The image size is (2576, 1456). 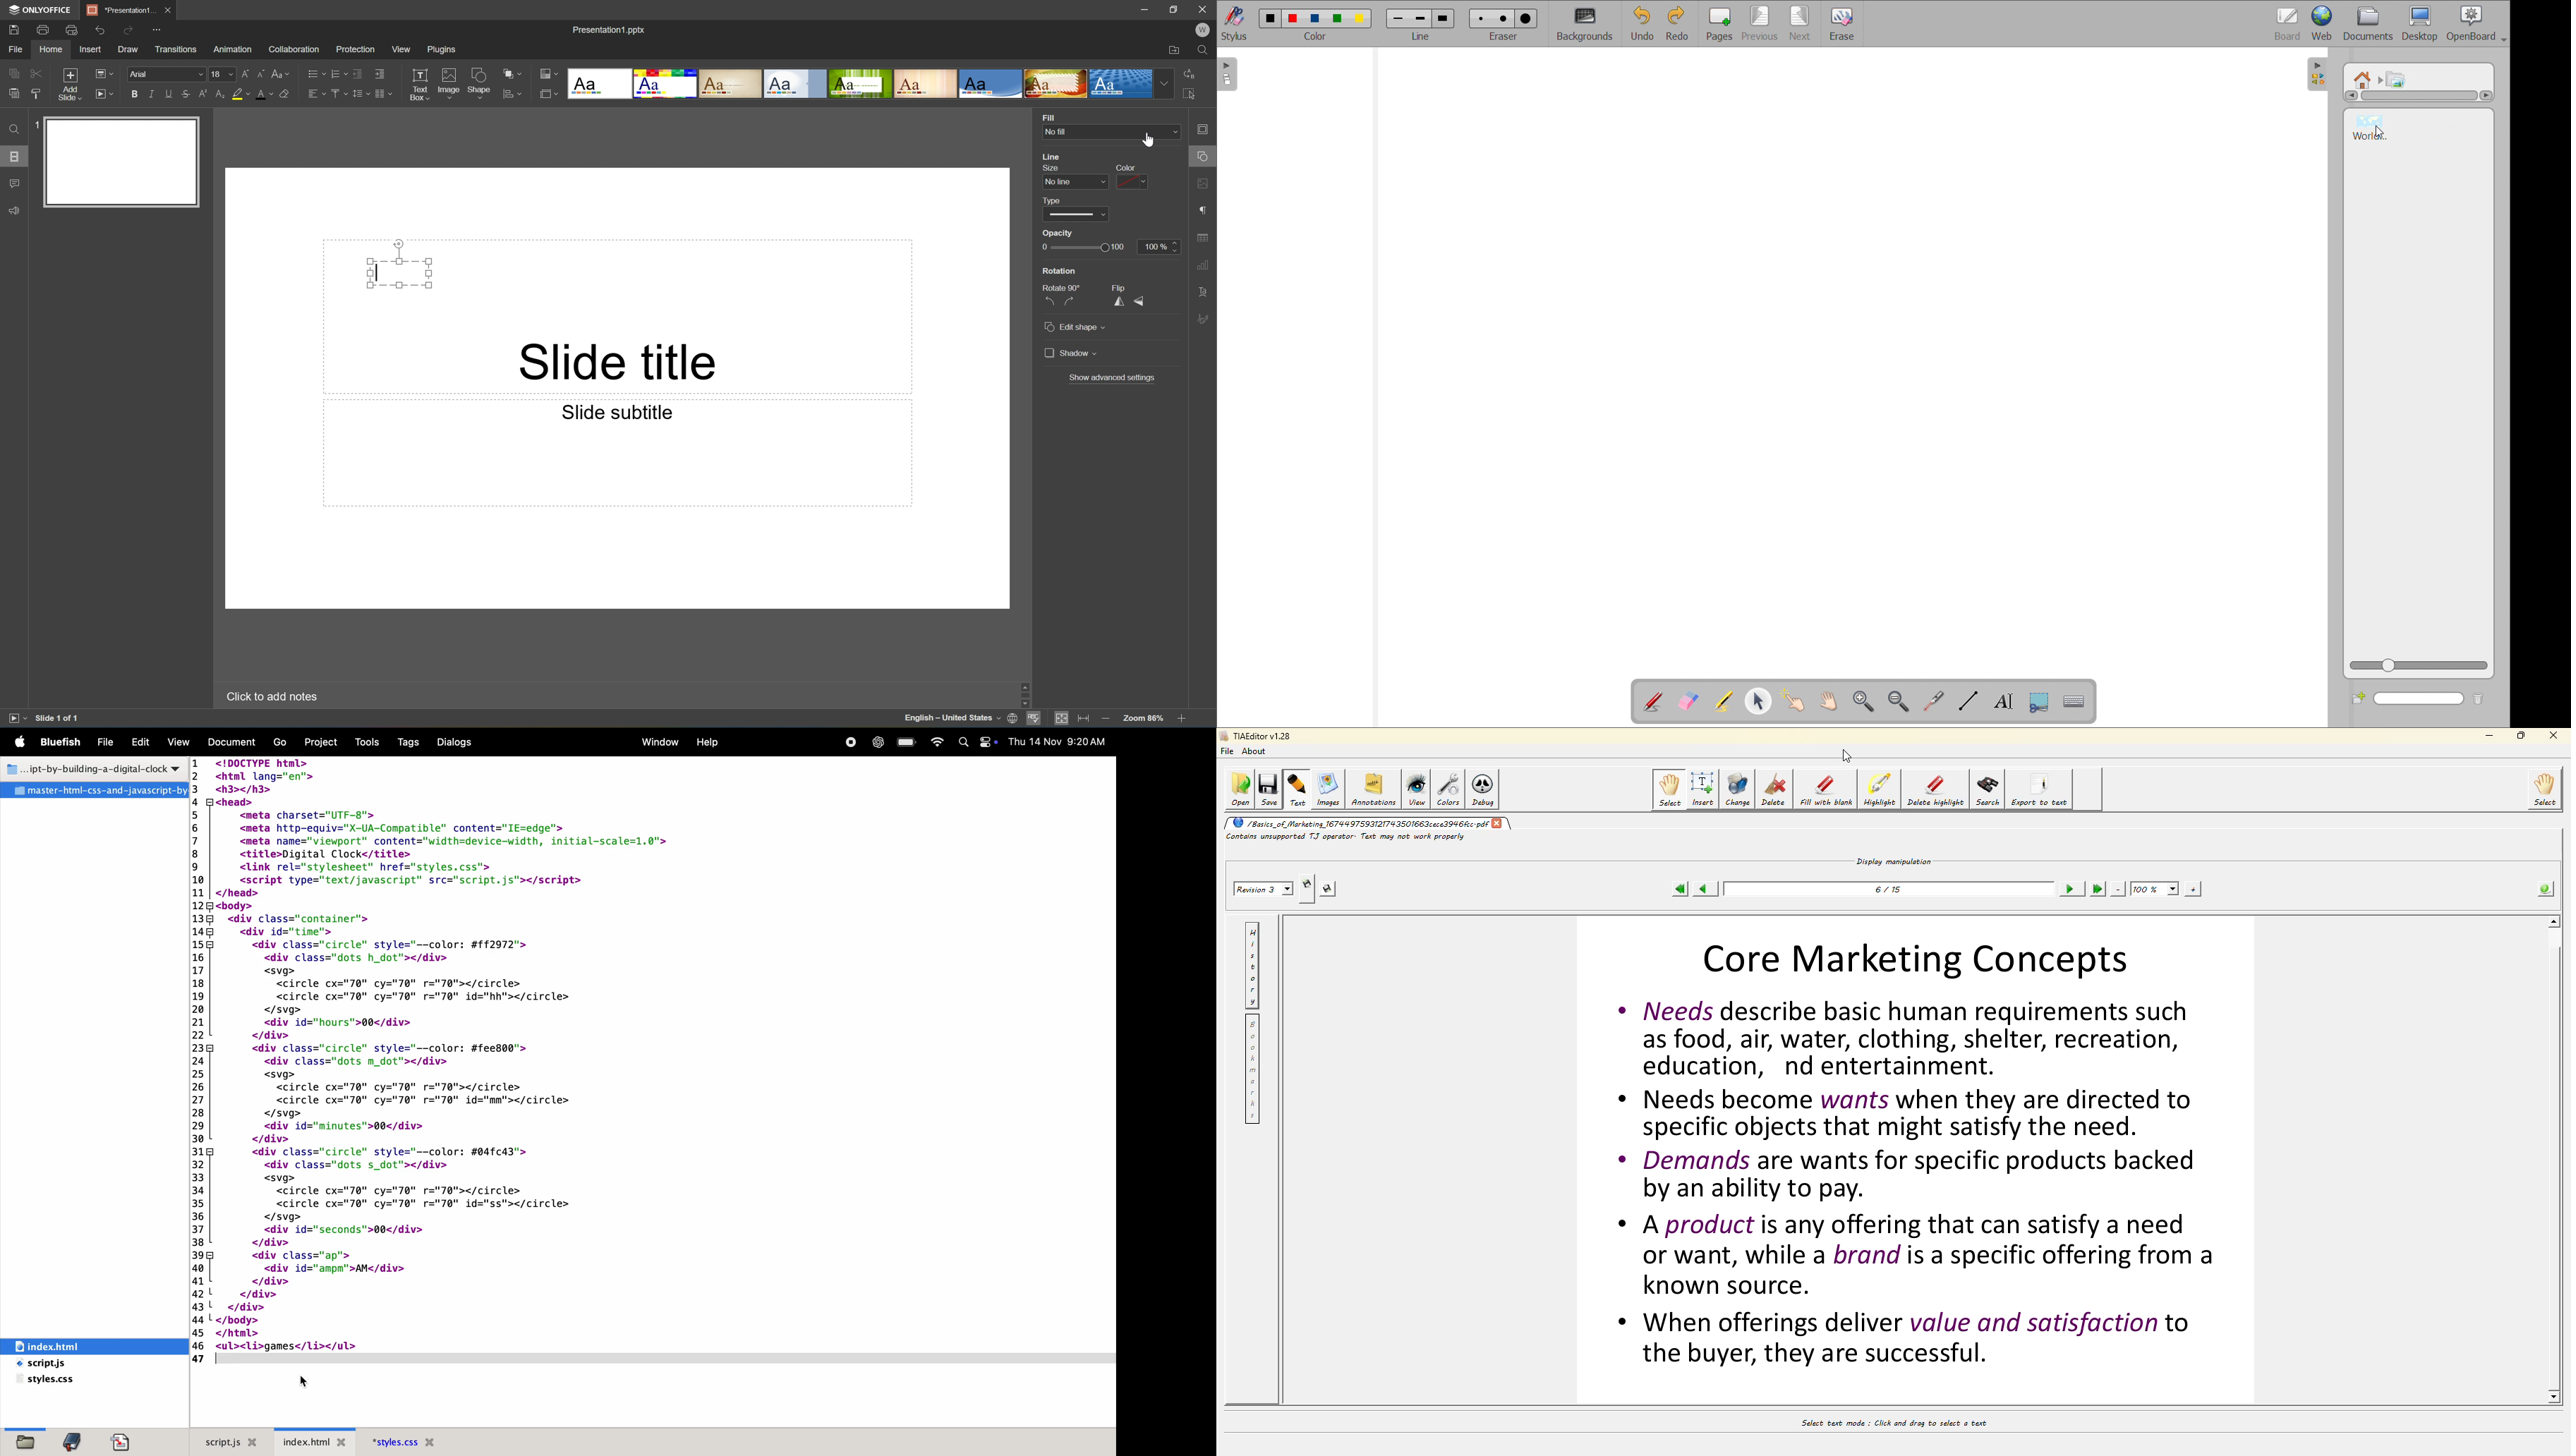 I want to click on Paste, so click(x=11, y=94).